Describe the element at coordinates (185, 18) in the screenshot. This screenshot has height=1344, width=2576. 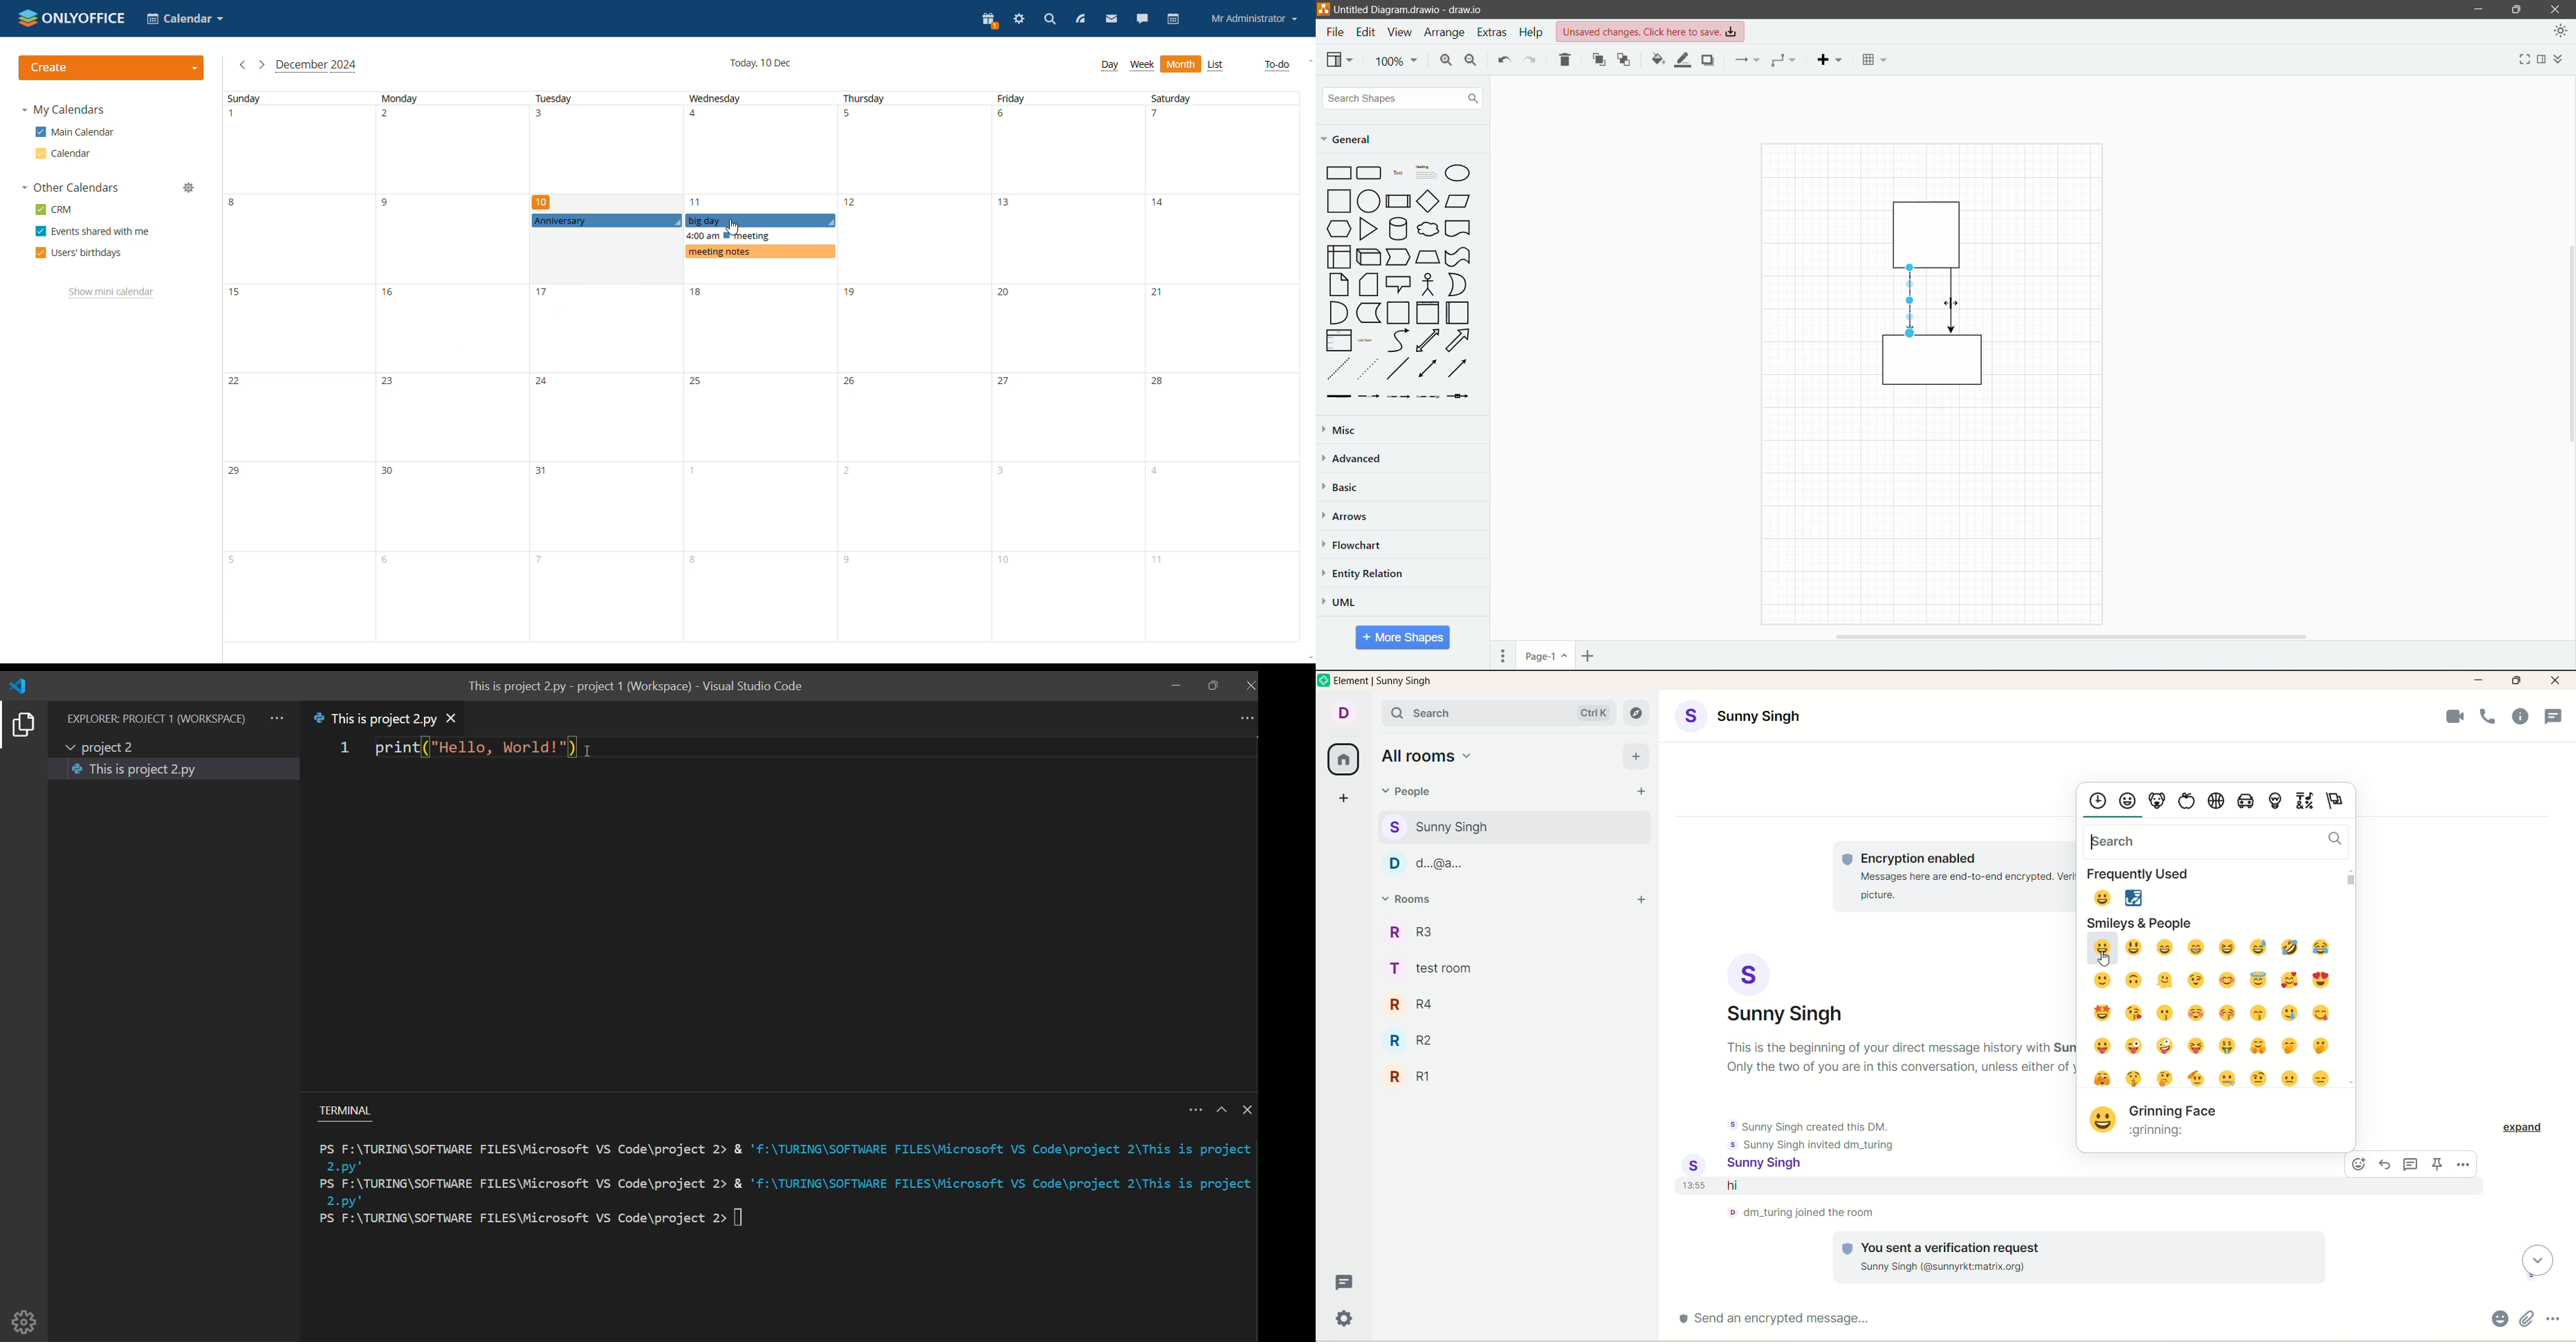
I see `select application` at that location.